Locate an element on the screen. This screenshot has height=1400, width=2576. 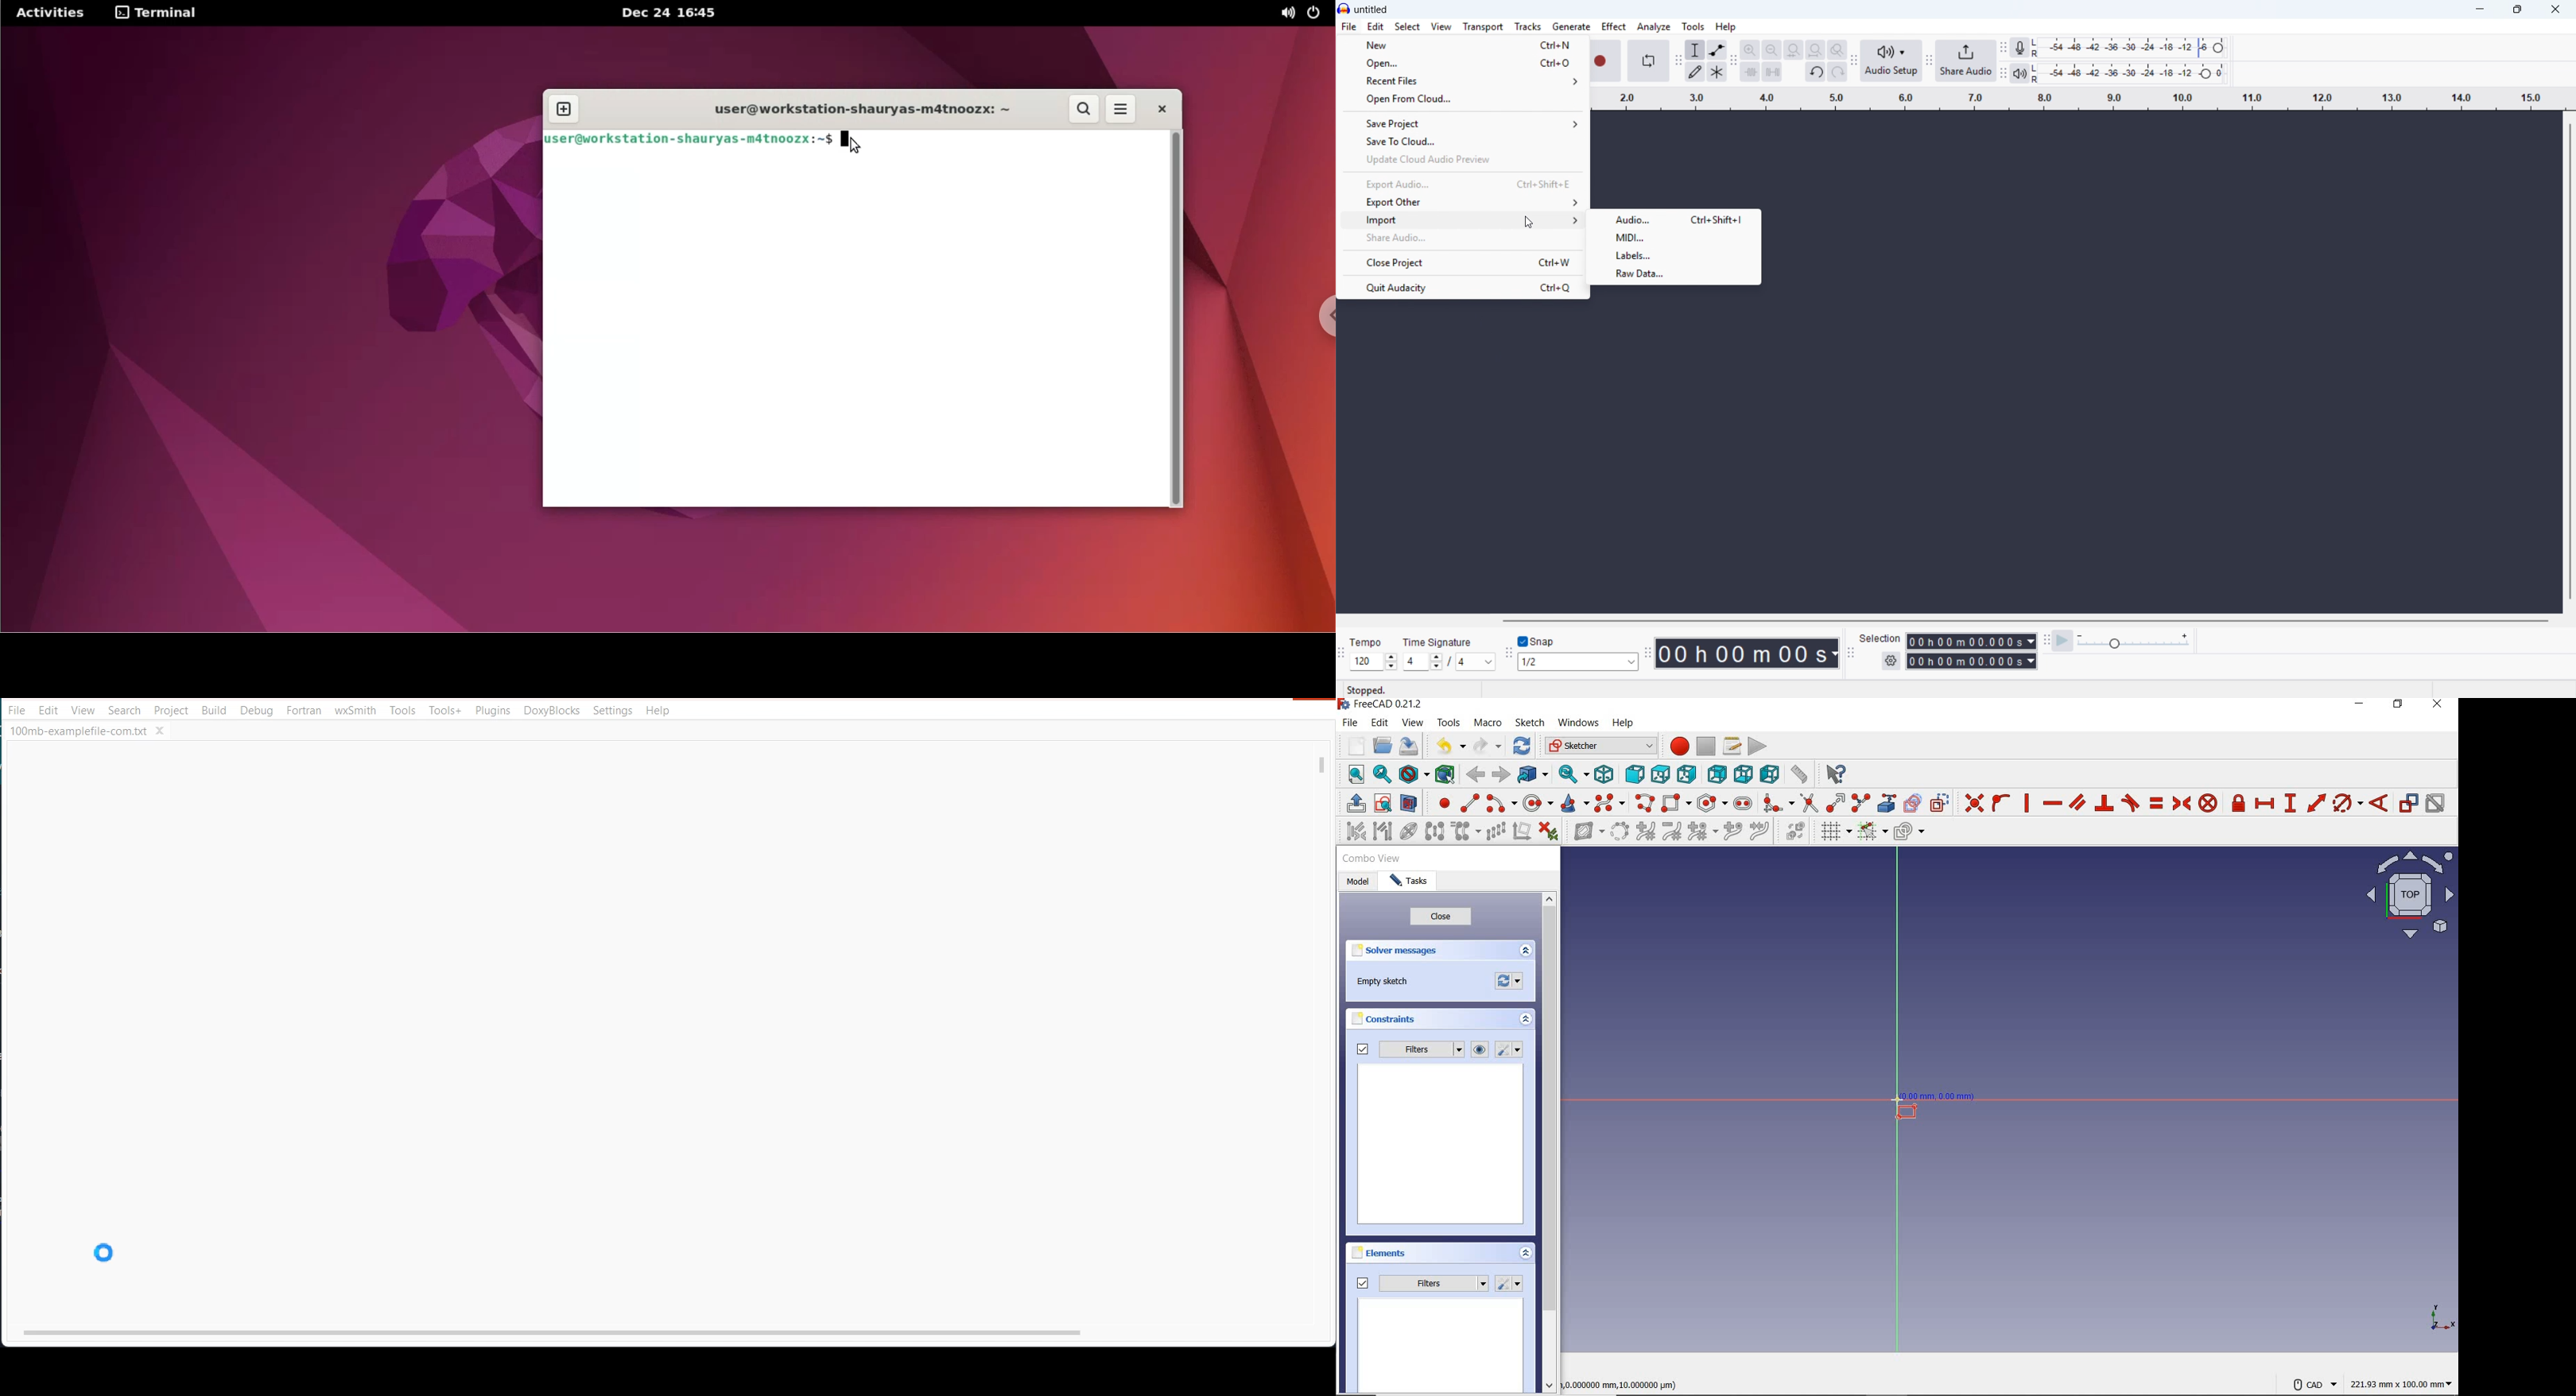
measure distance is located at coordinates (1799, 774).